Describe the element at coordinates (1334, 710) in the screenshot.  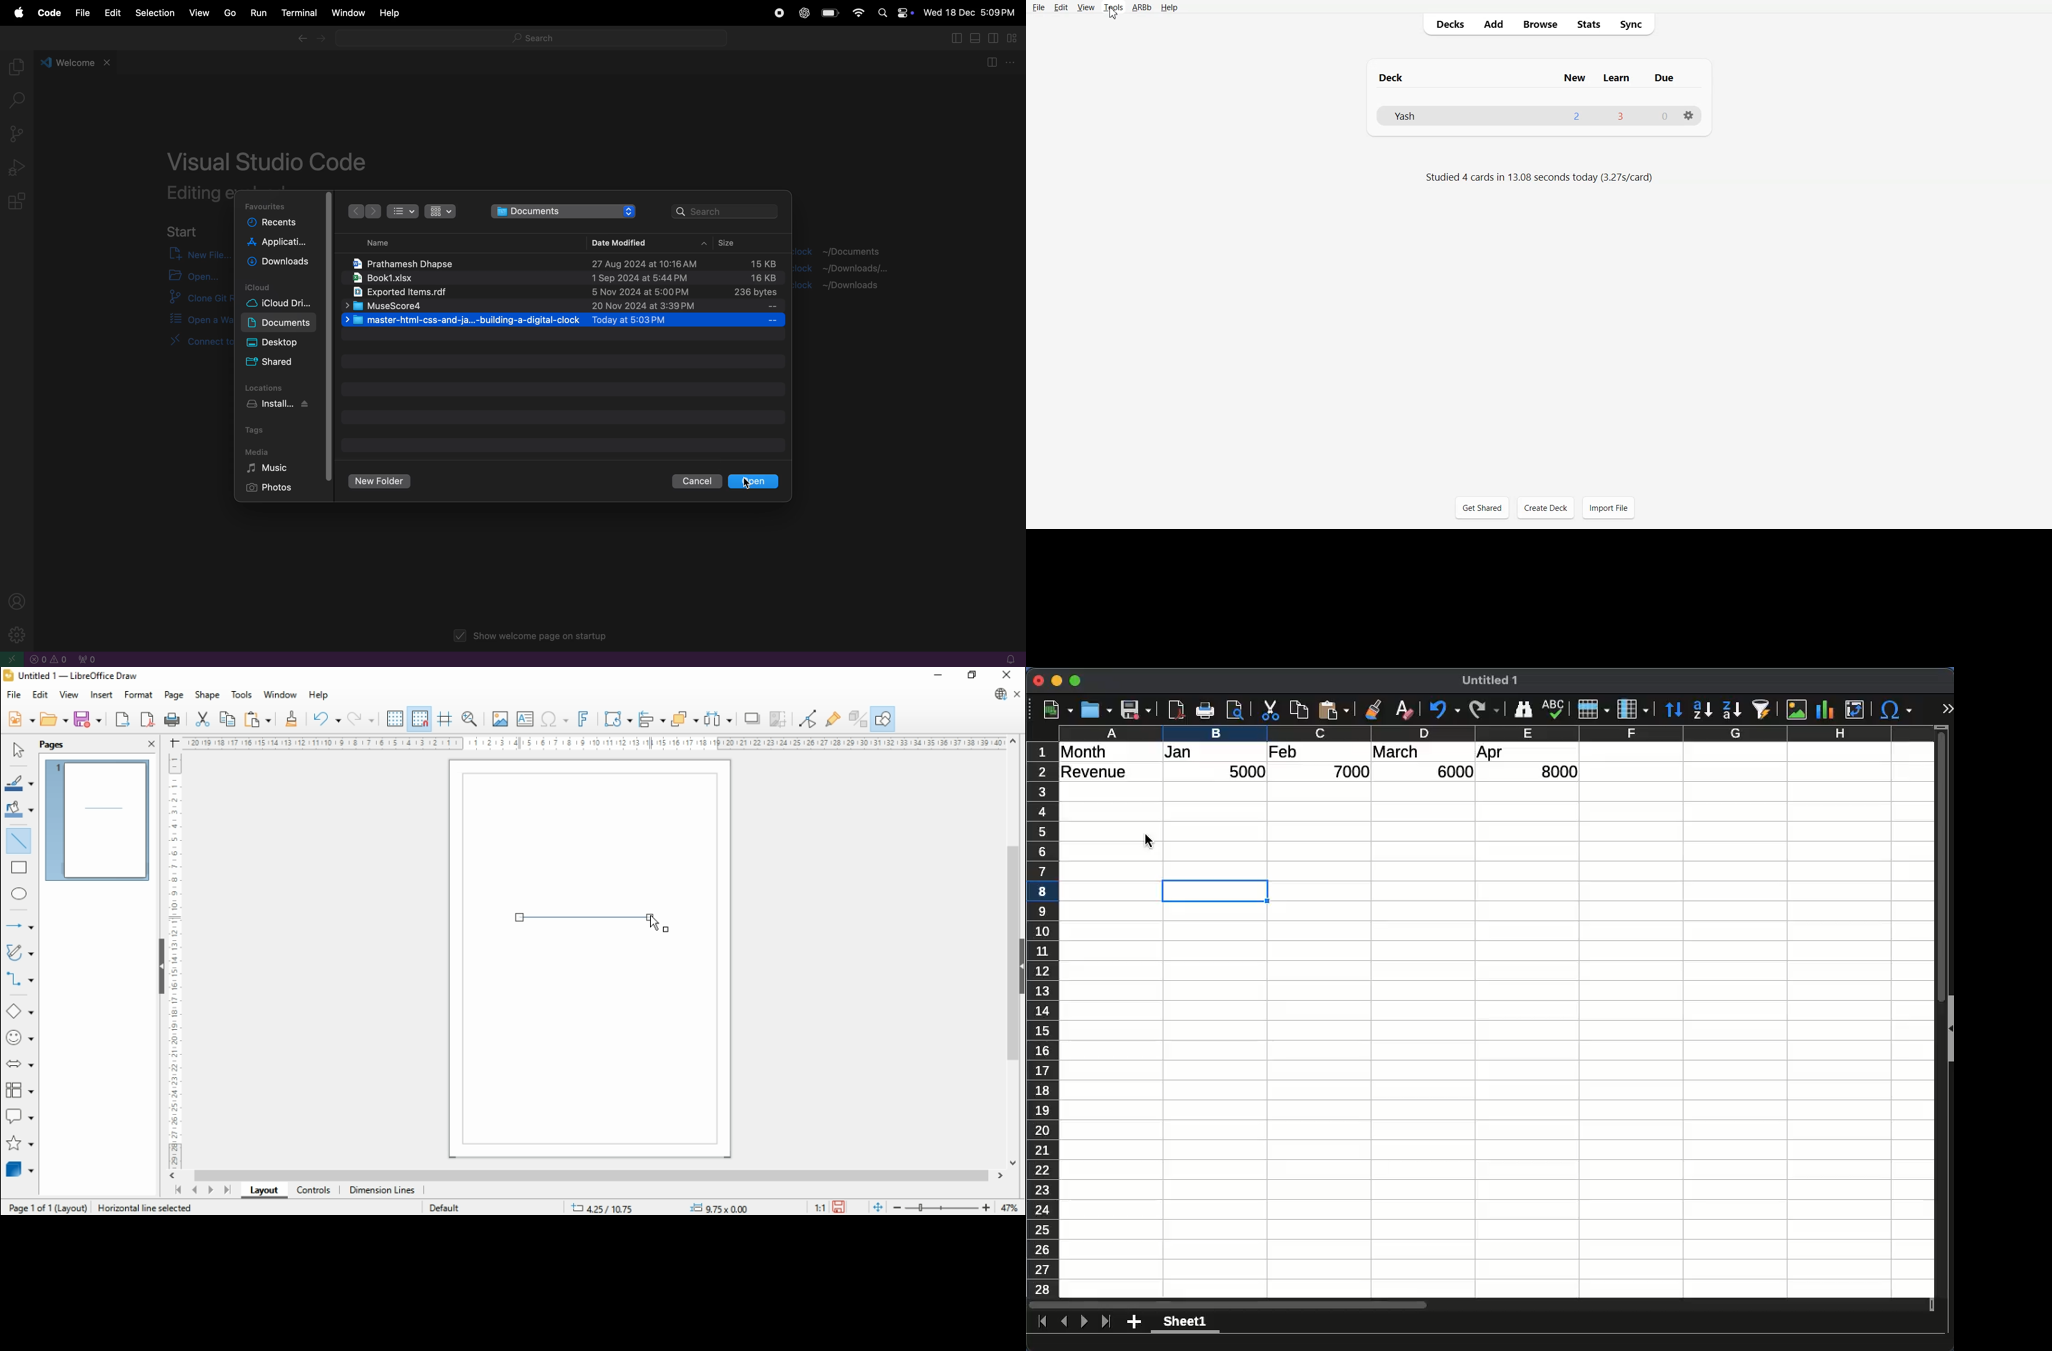
I see `paste` at that location.